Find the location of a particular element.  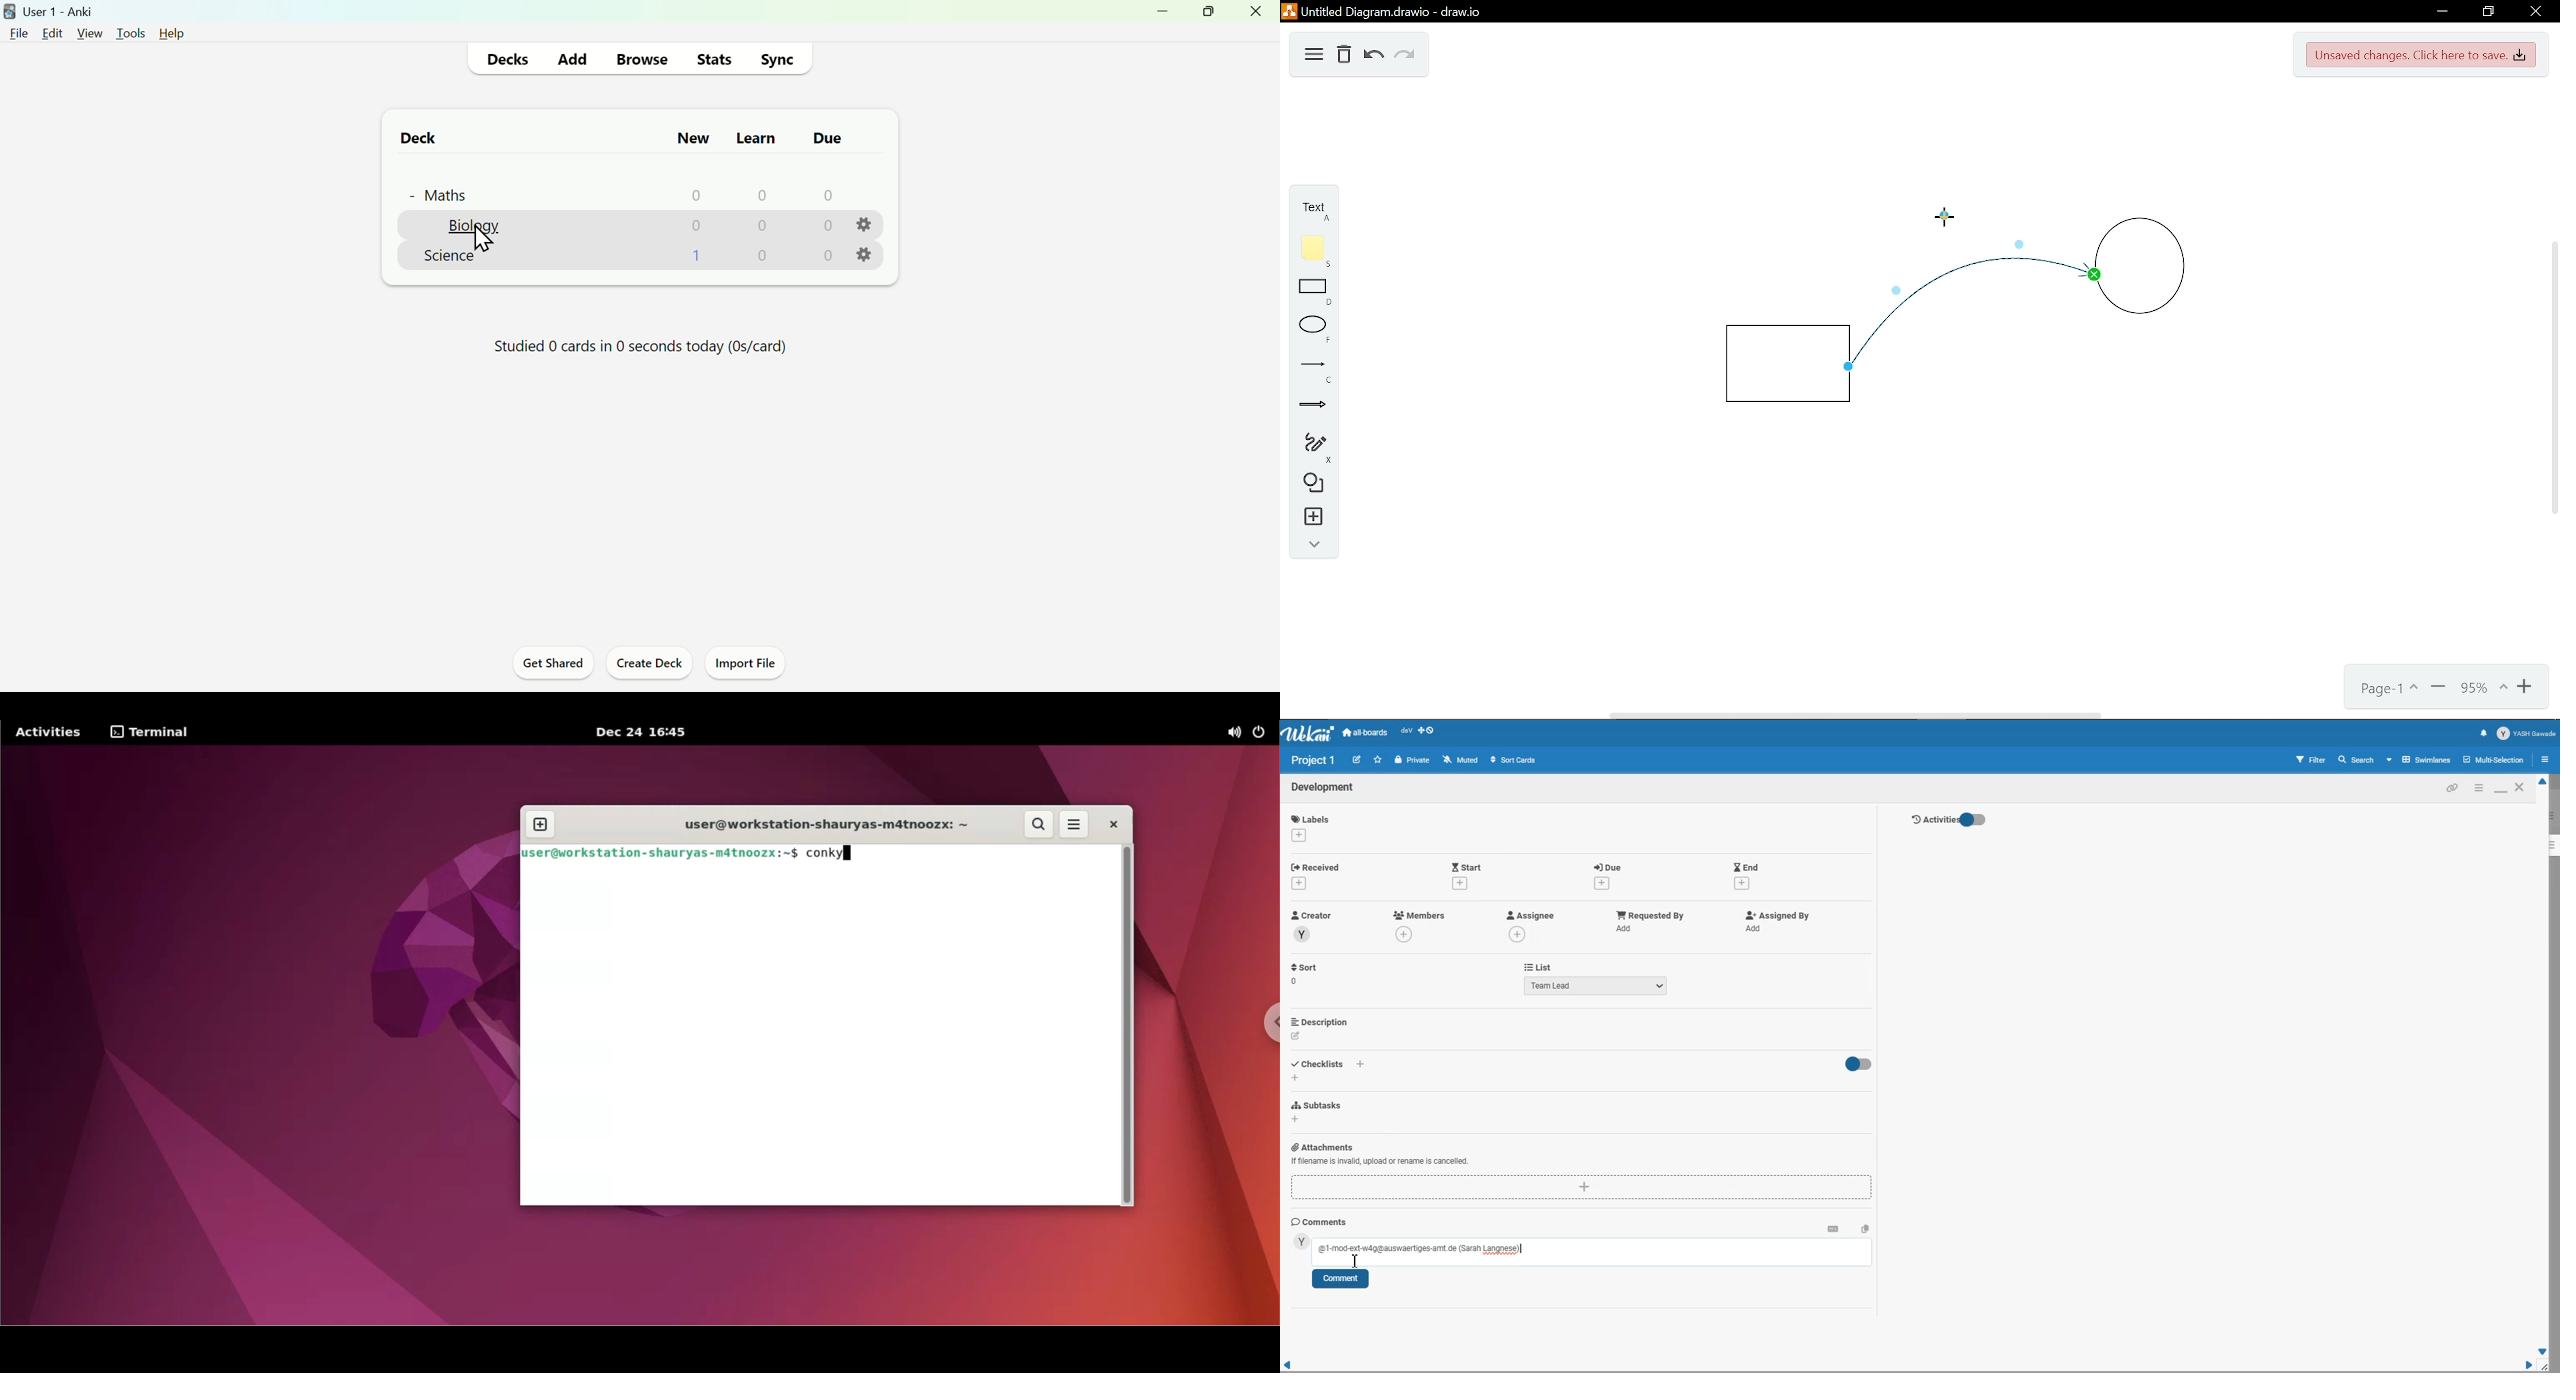

Add Subtasks is located at coordinates (1319, 1105).